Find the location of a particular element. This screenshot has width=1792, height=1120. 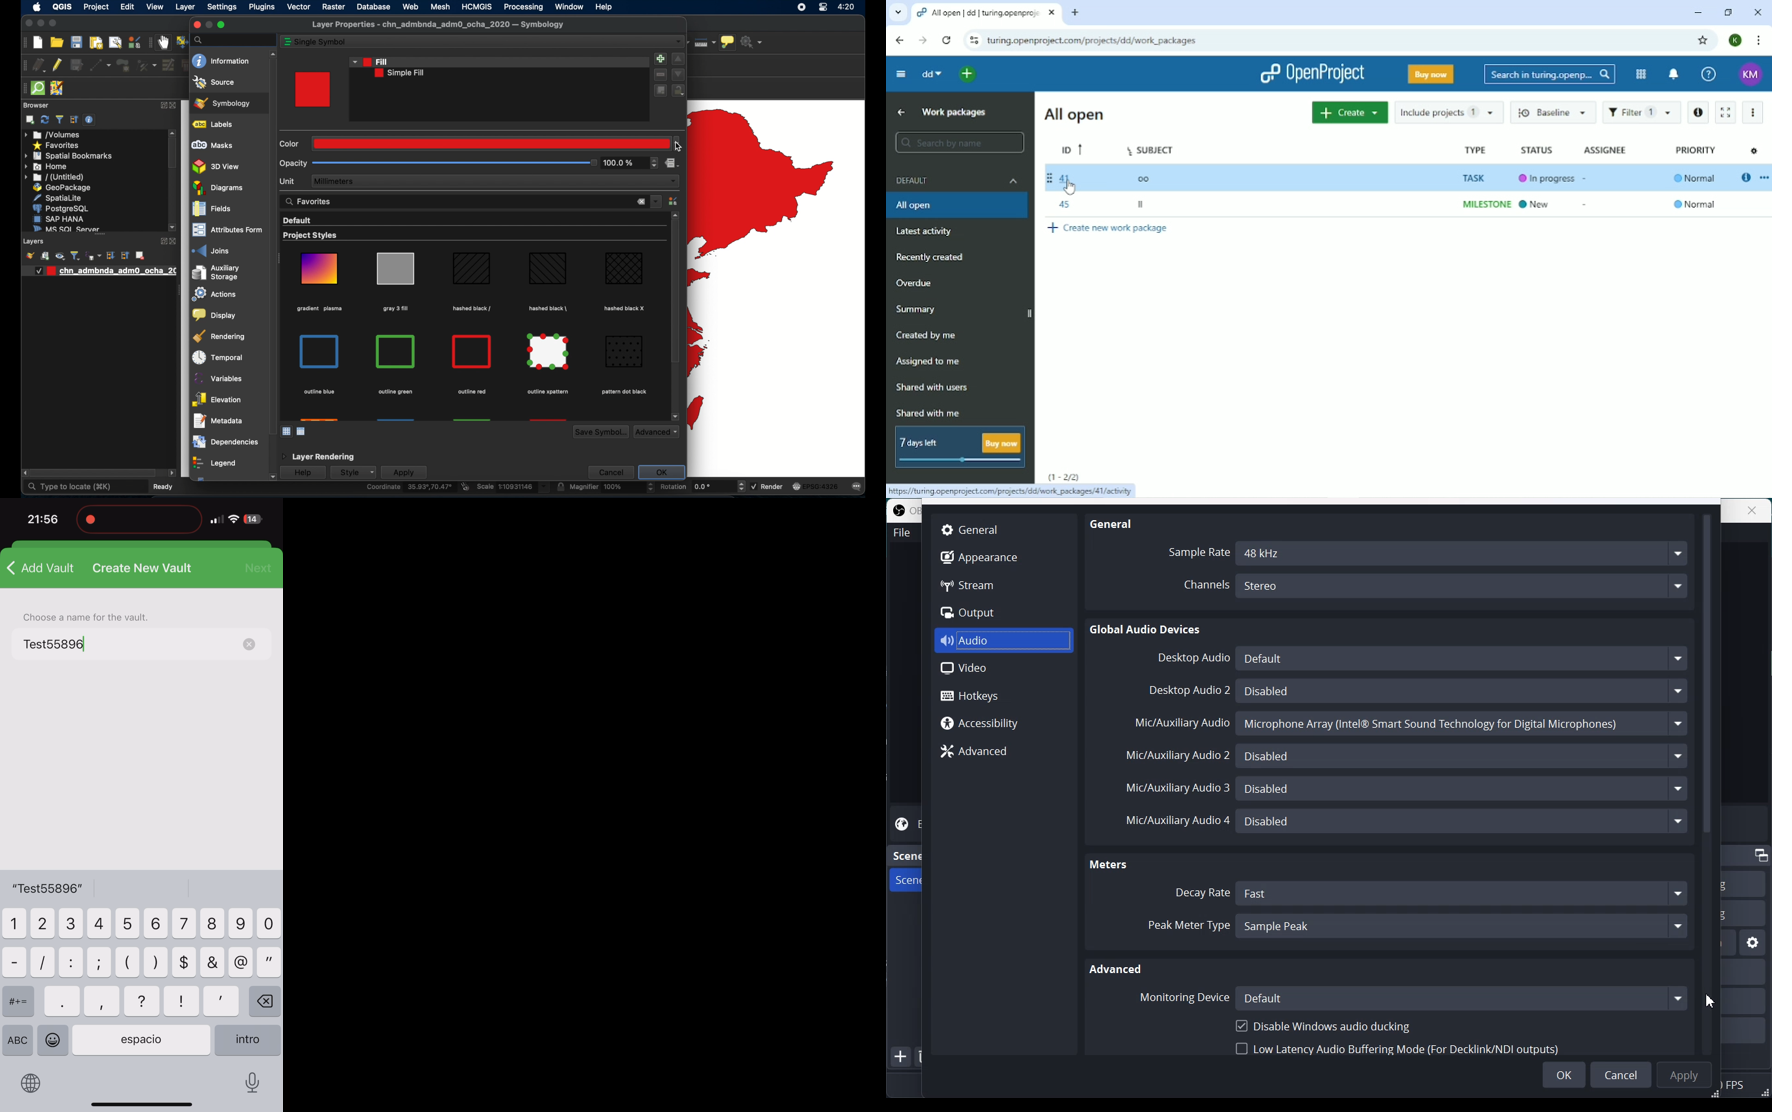

lock symbol layers color is located at coordinates (679, 91).